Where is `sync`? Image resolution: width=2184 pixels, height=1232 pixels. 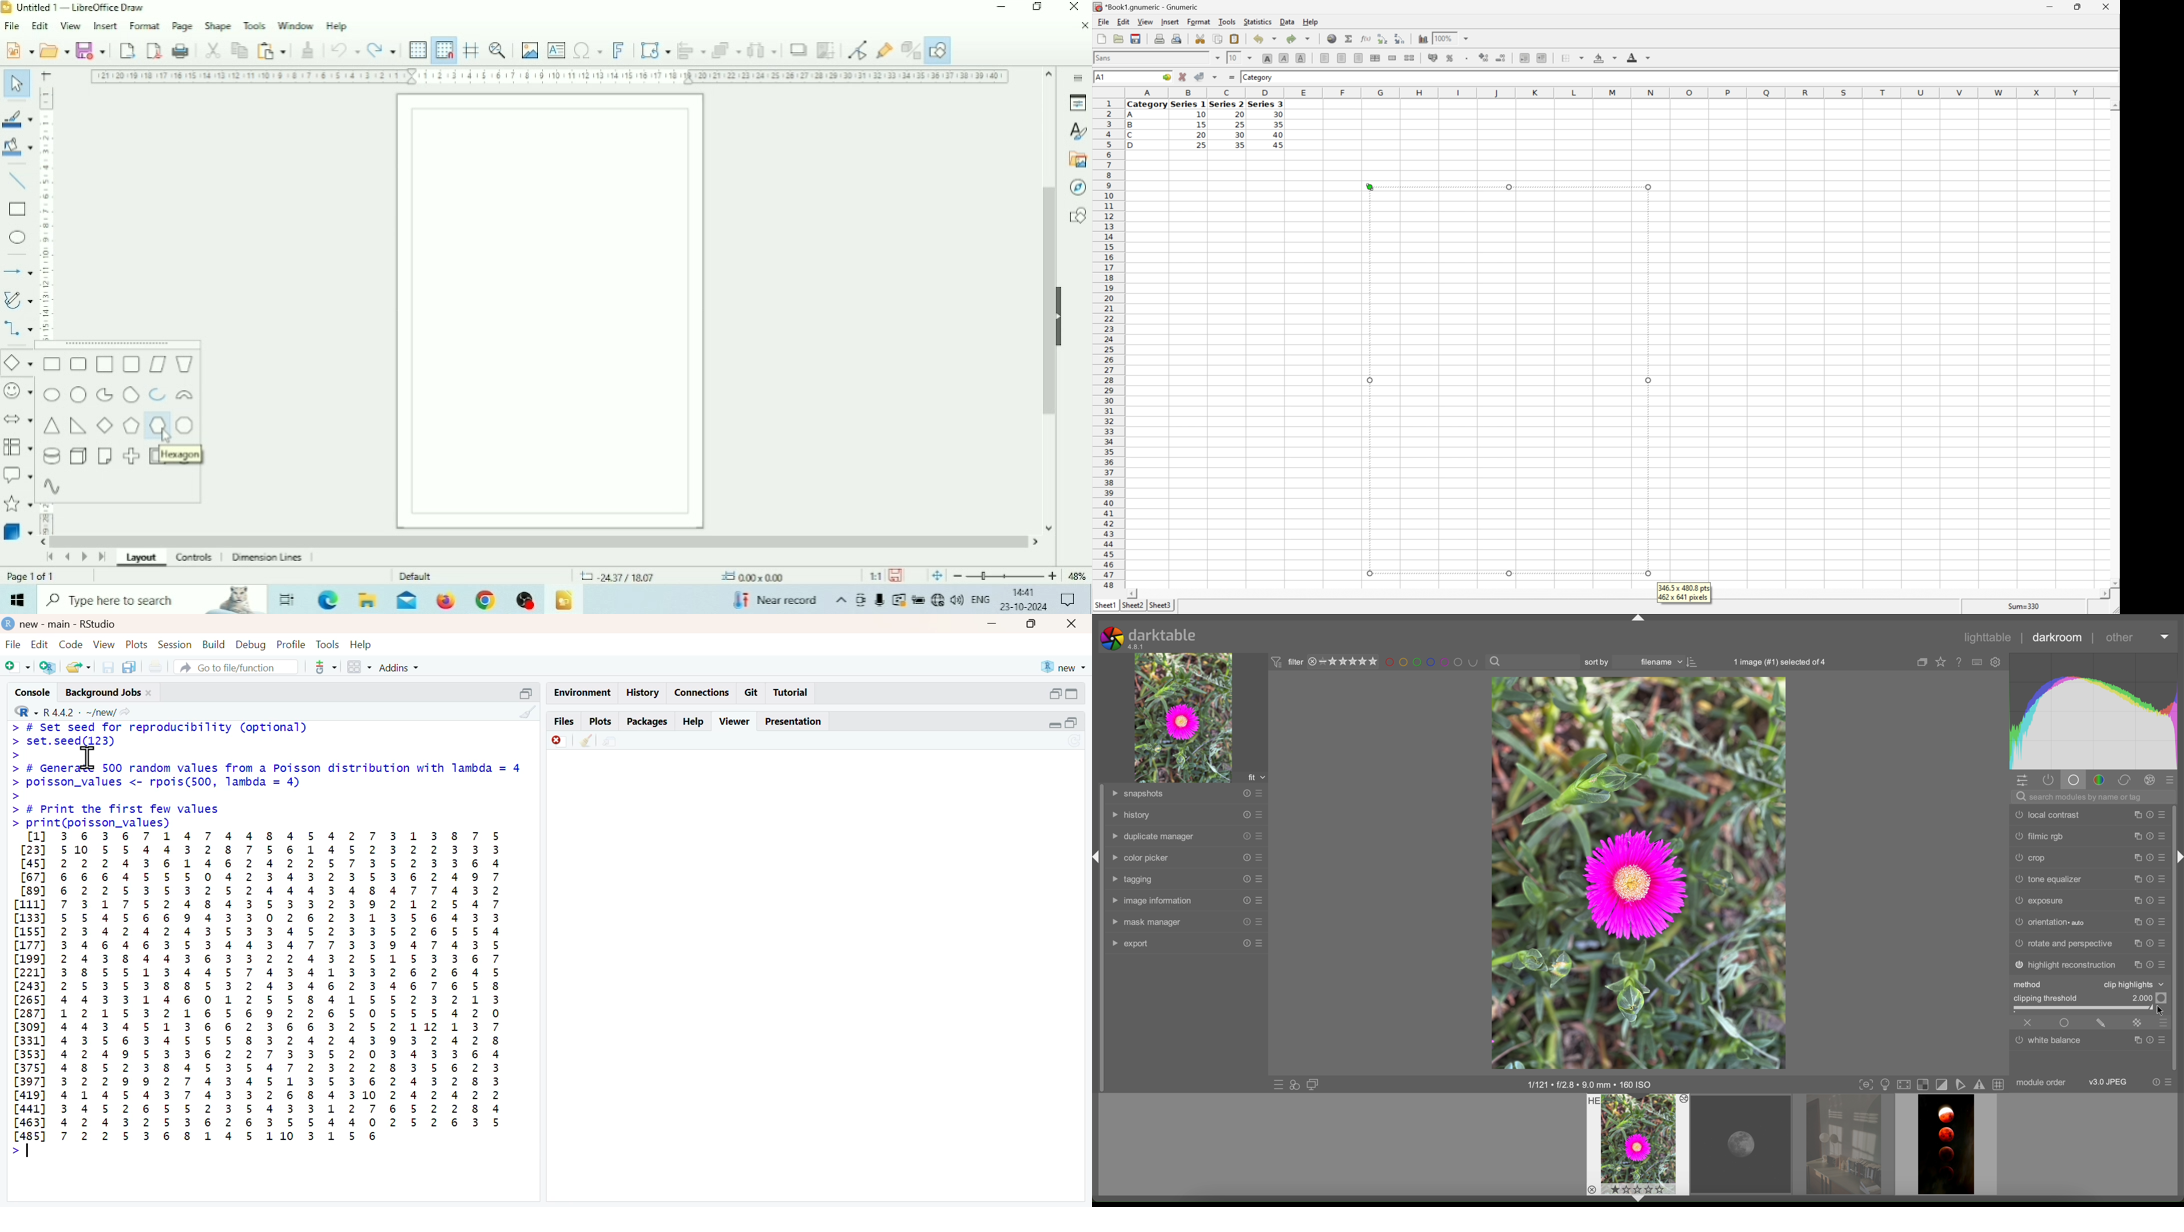 sync is located at coordinates (1074, 741).